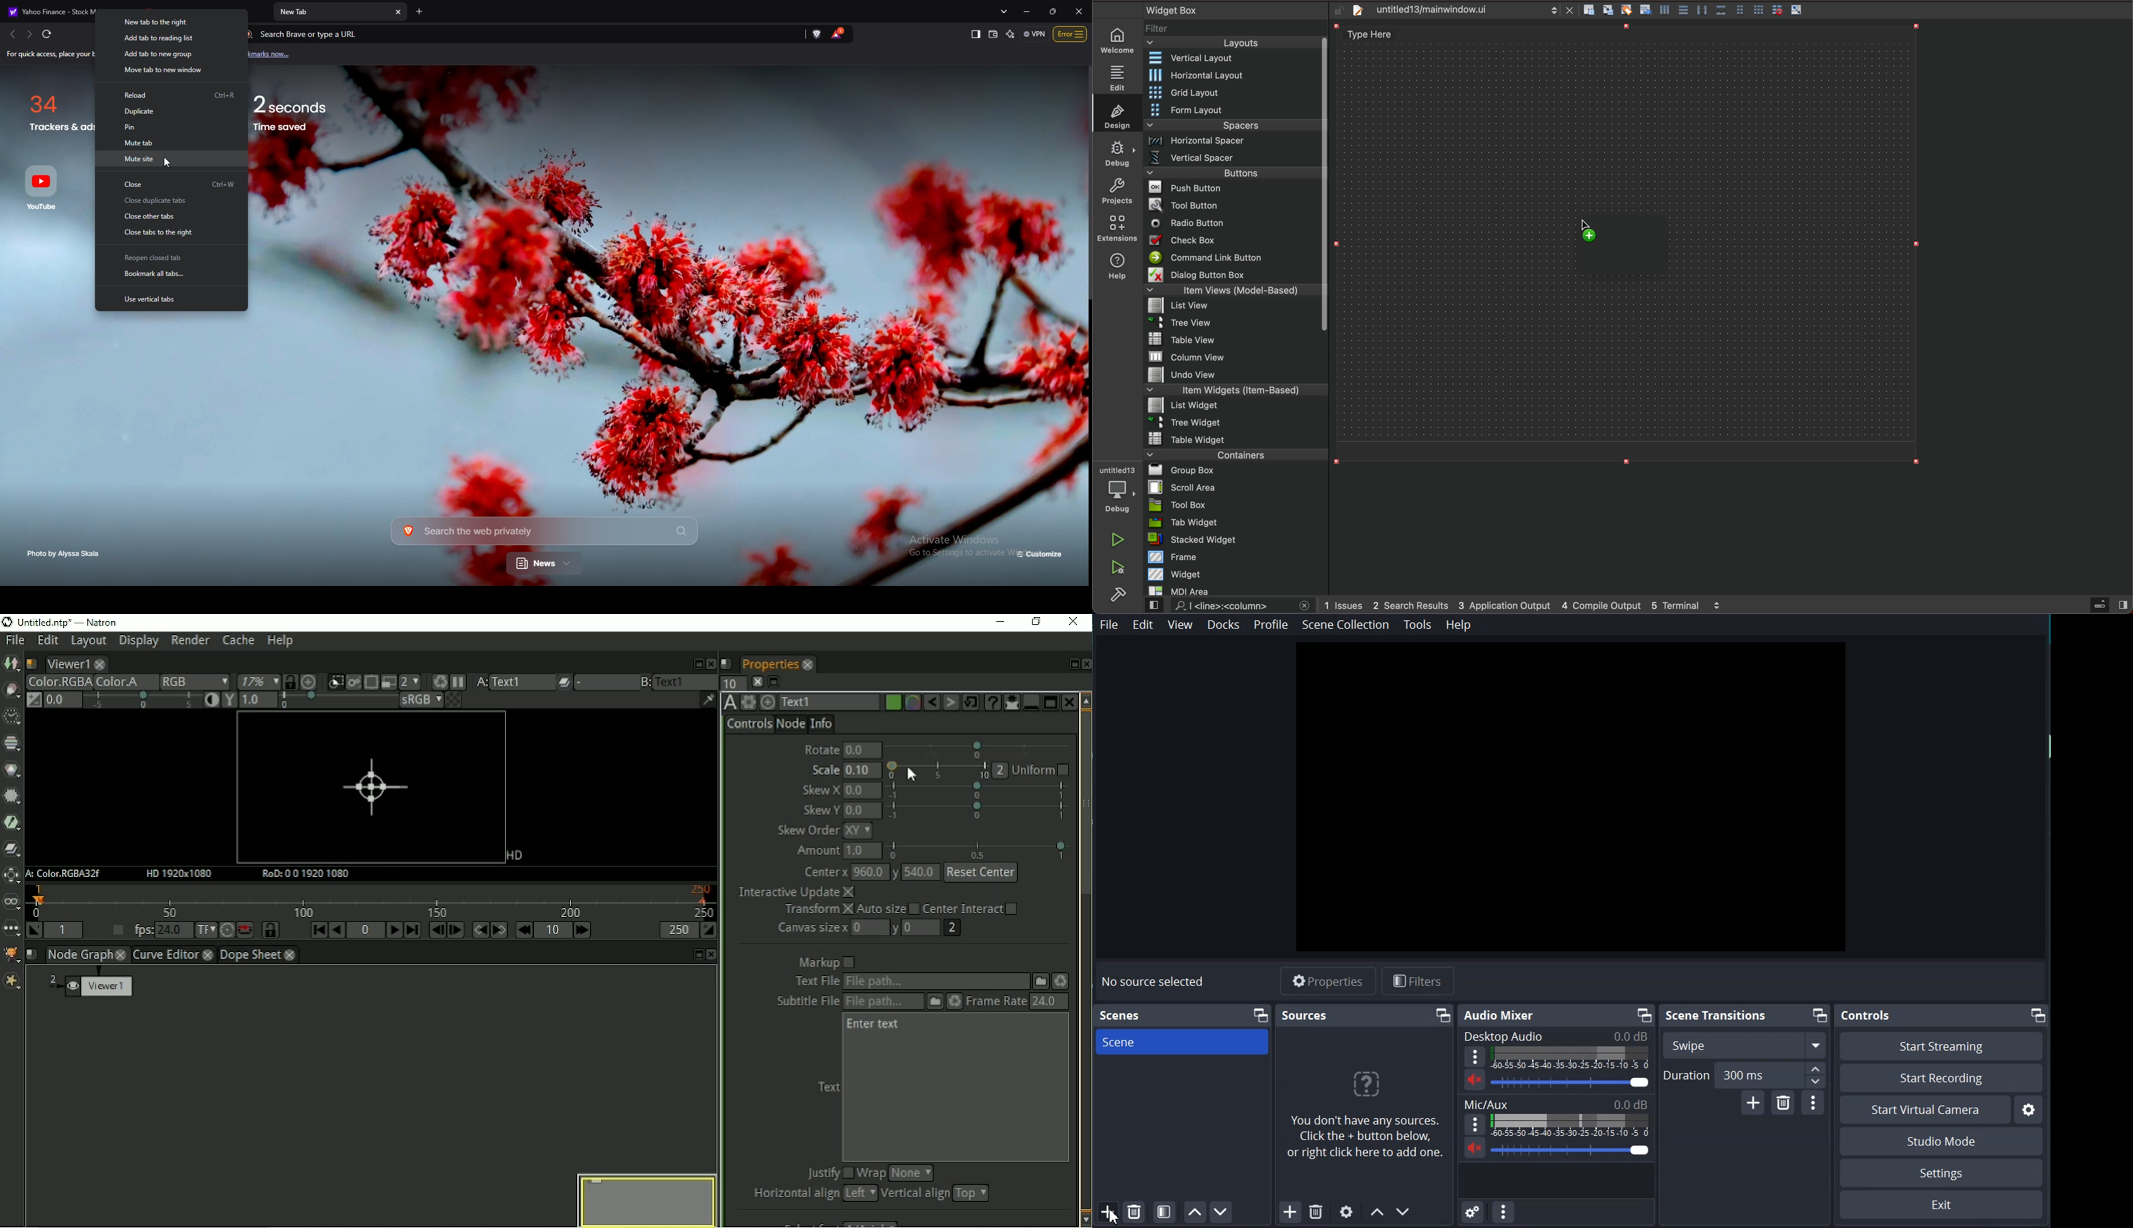 The image size is (2156, 1232). I want to click on table widget, so click(1235, 438).